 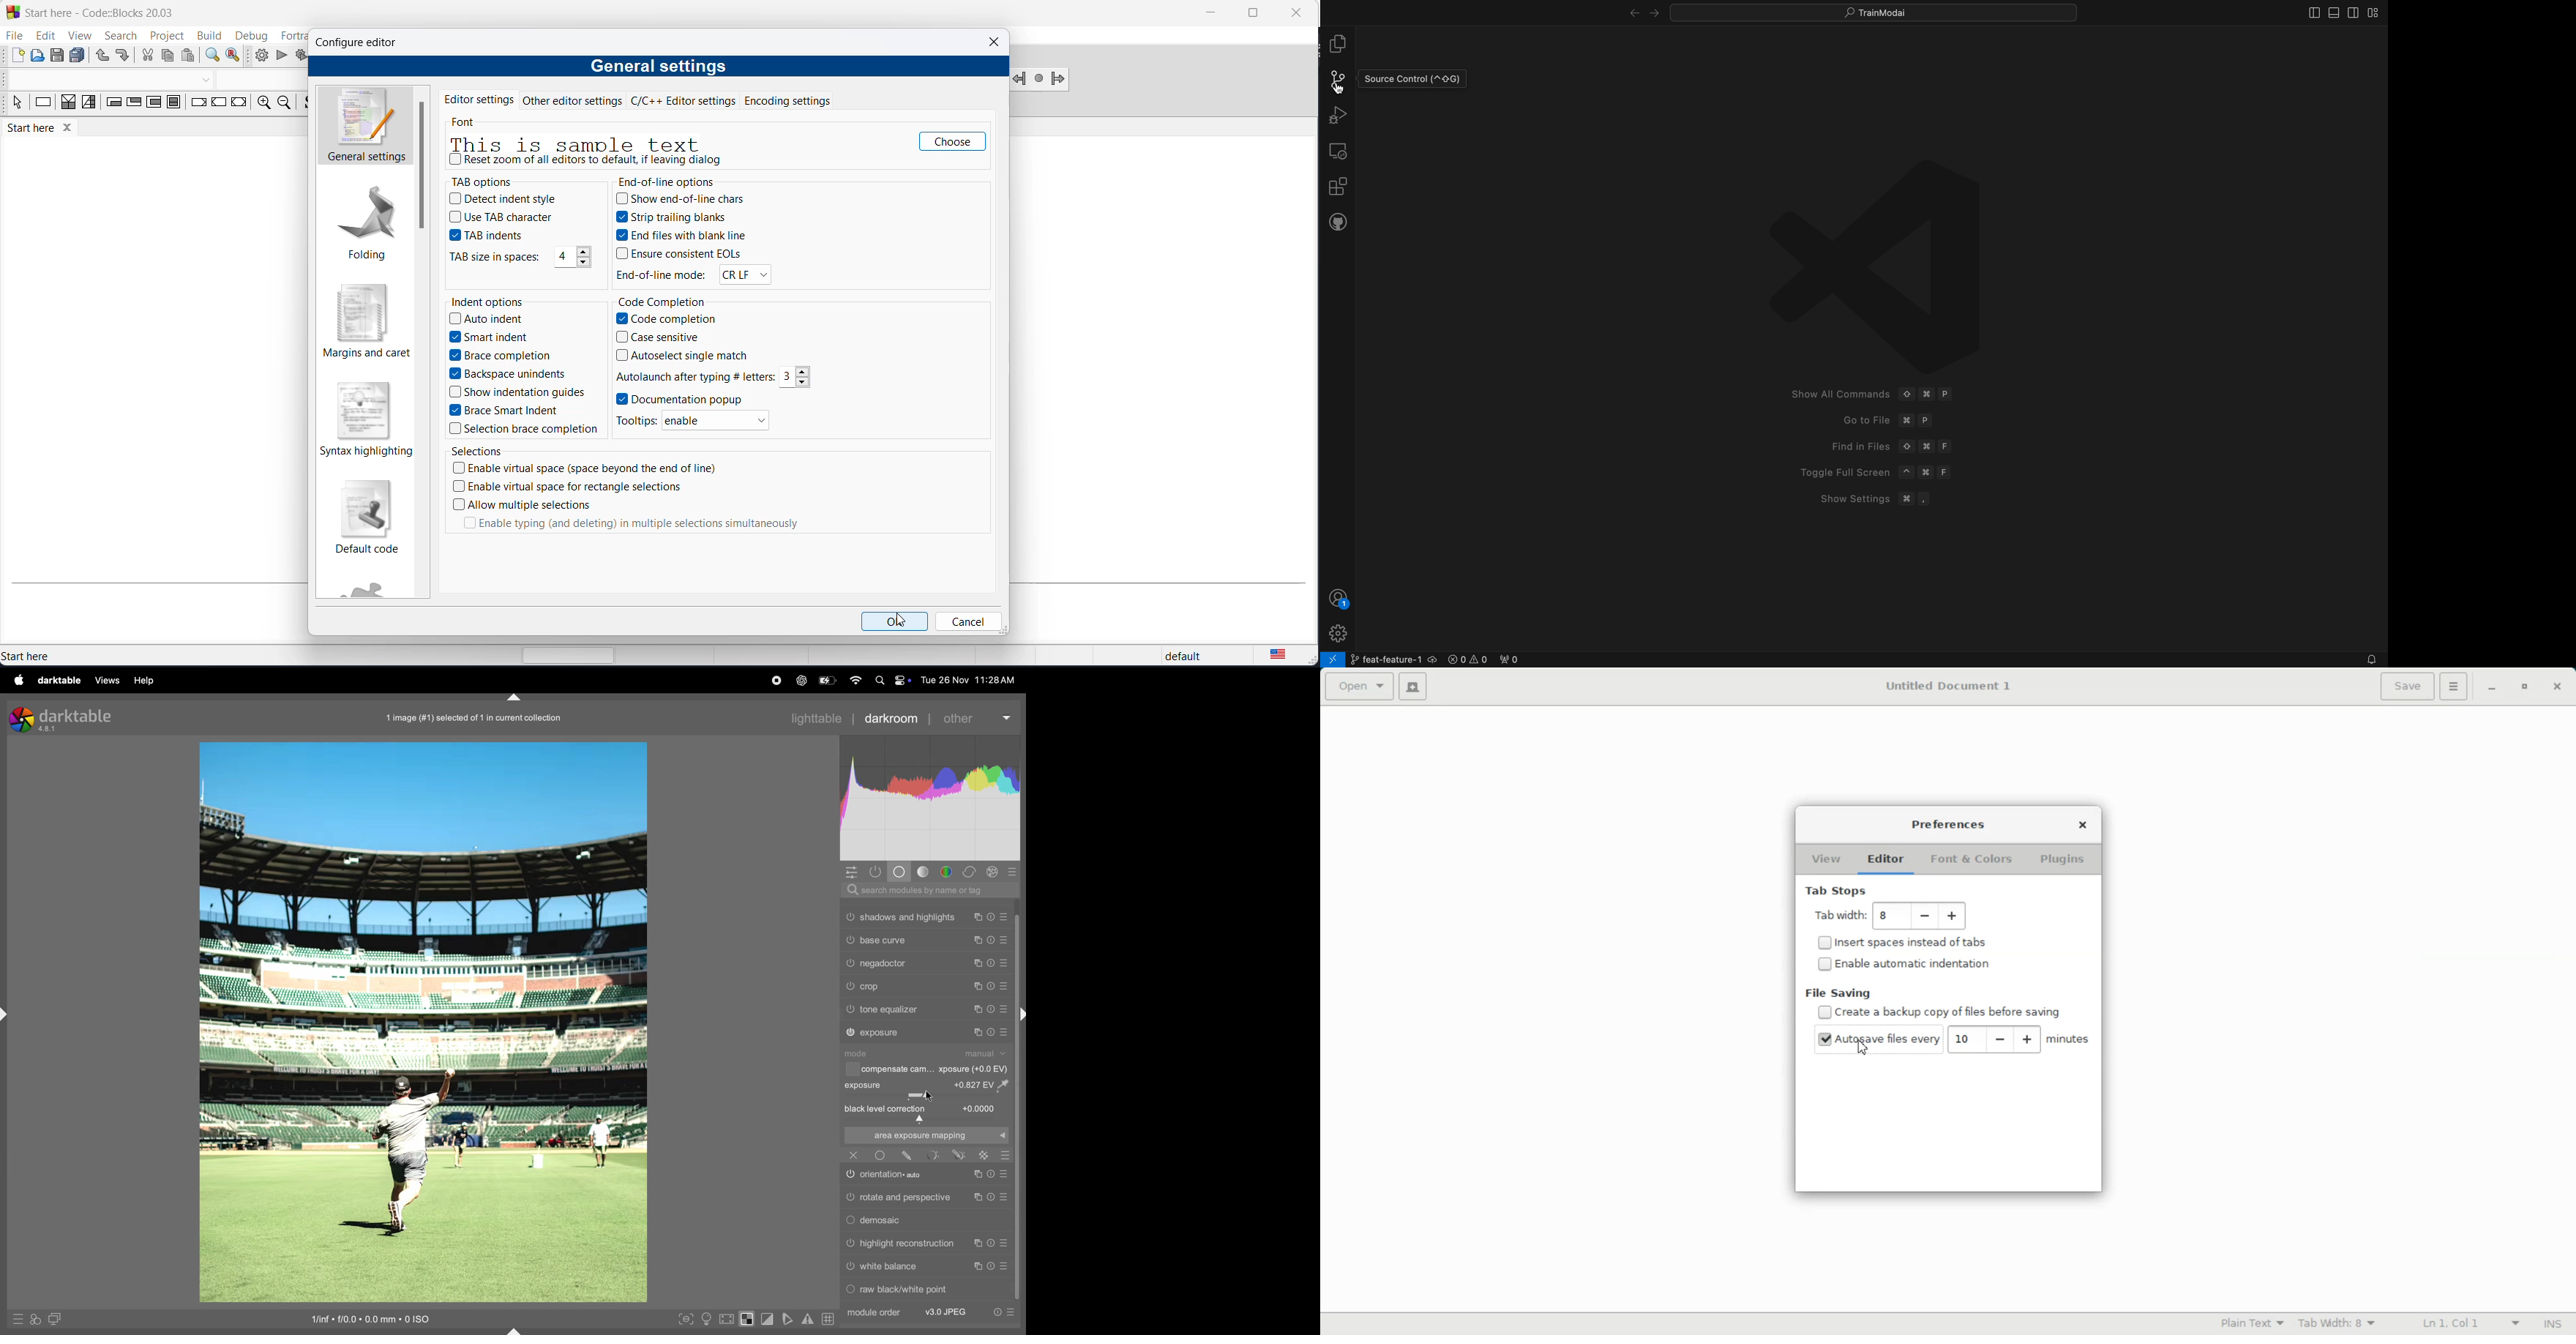 What do you see at coordinates (1288, 657) in the screenshot?
I see `text languge` at bounding box center [1288, 657].